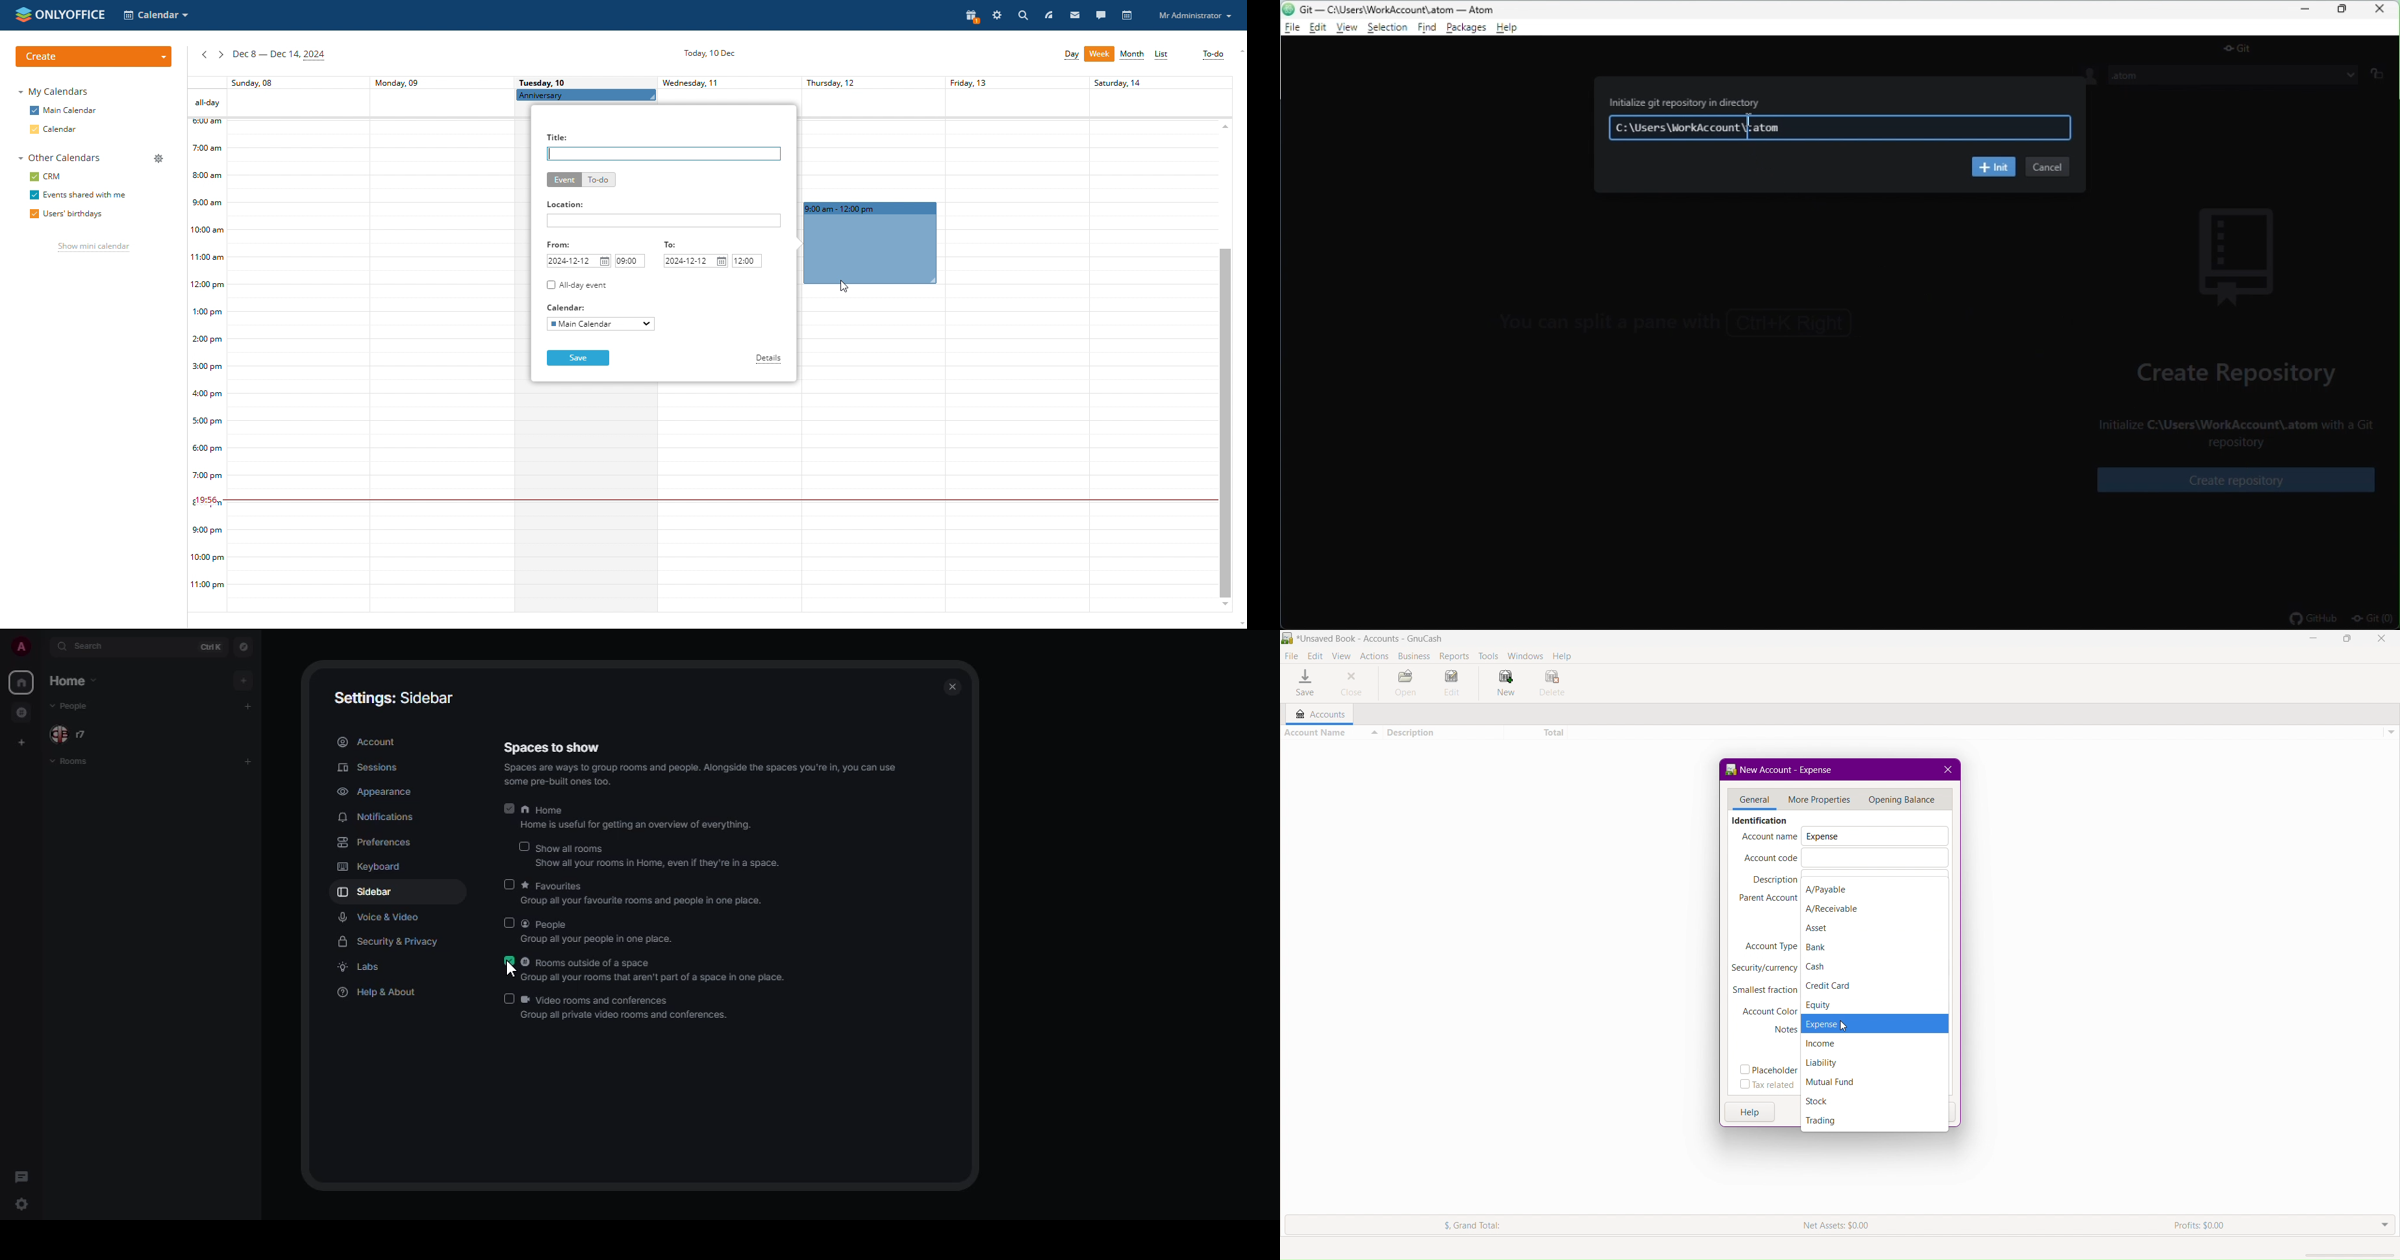  I want to click on friday, so click(1014, 344).